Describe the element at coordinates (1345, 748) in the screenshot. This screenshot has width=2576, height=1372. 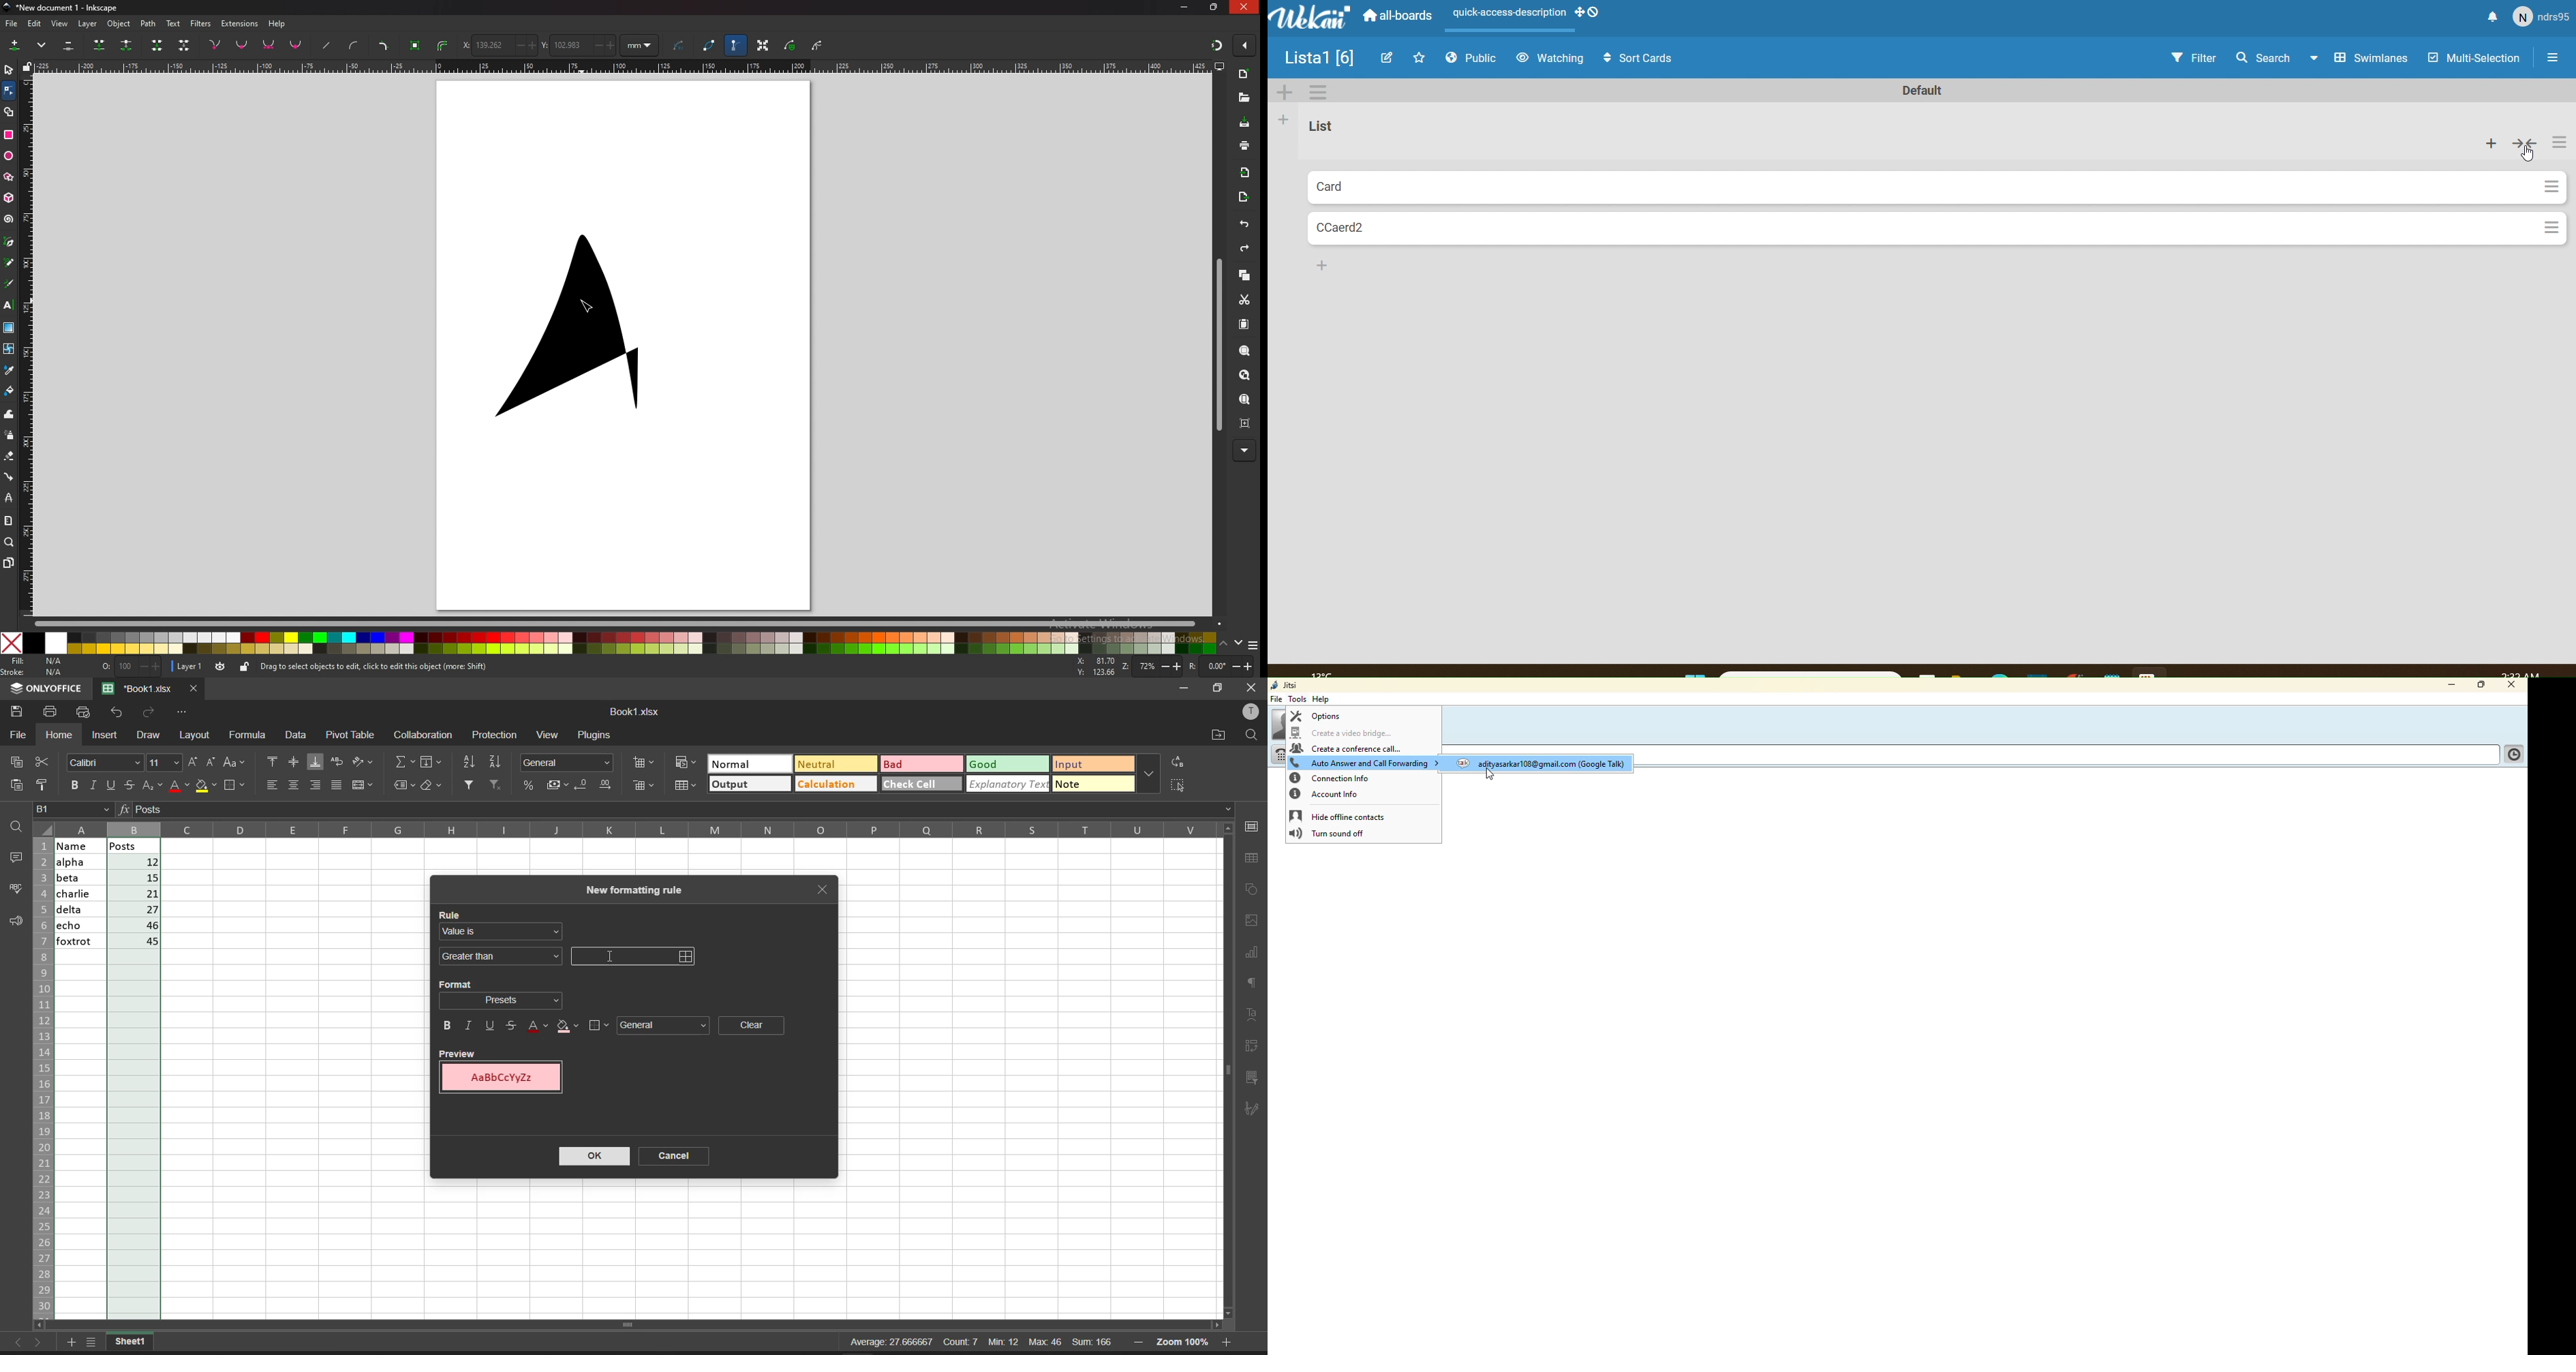
I see `create a conference call` at that location.